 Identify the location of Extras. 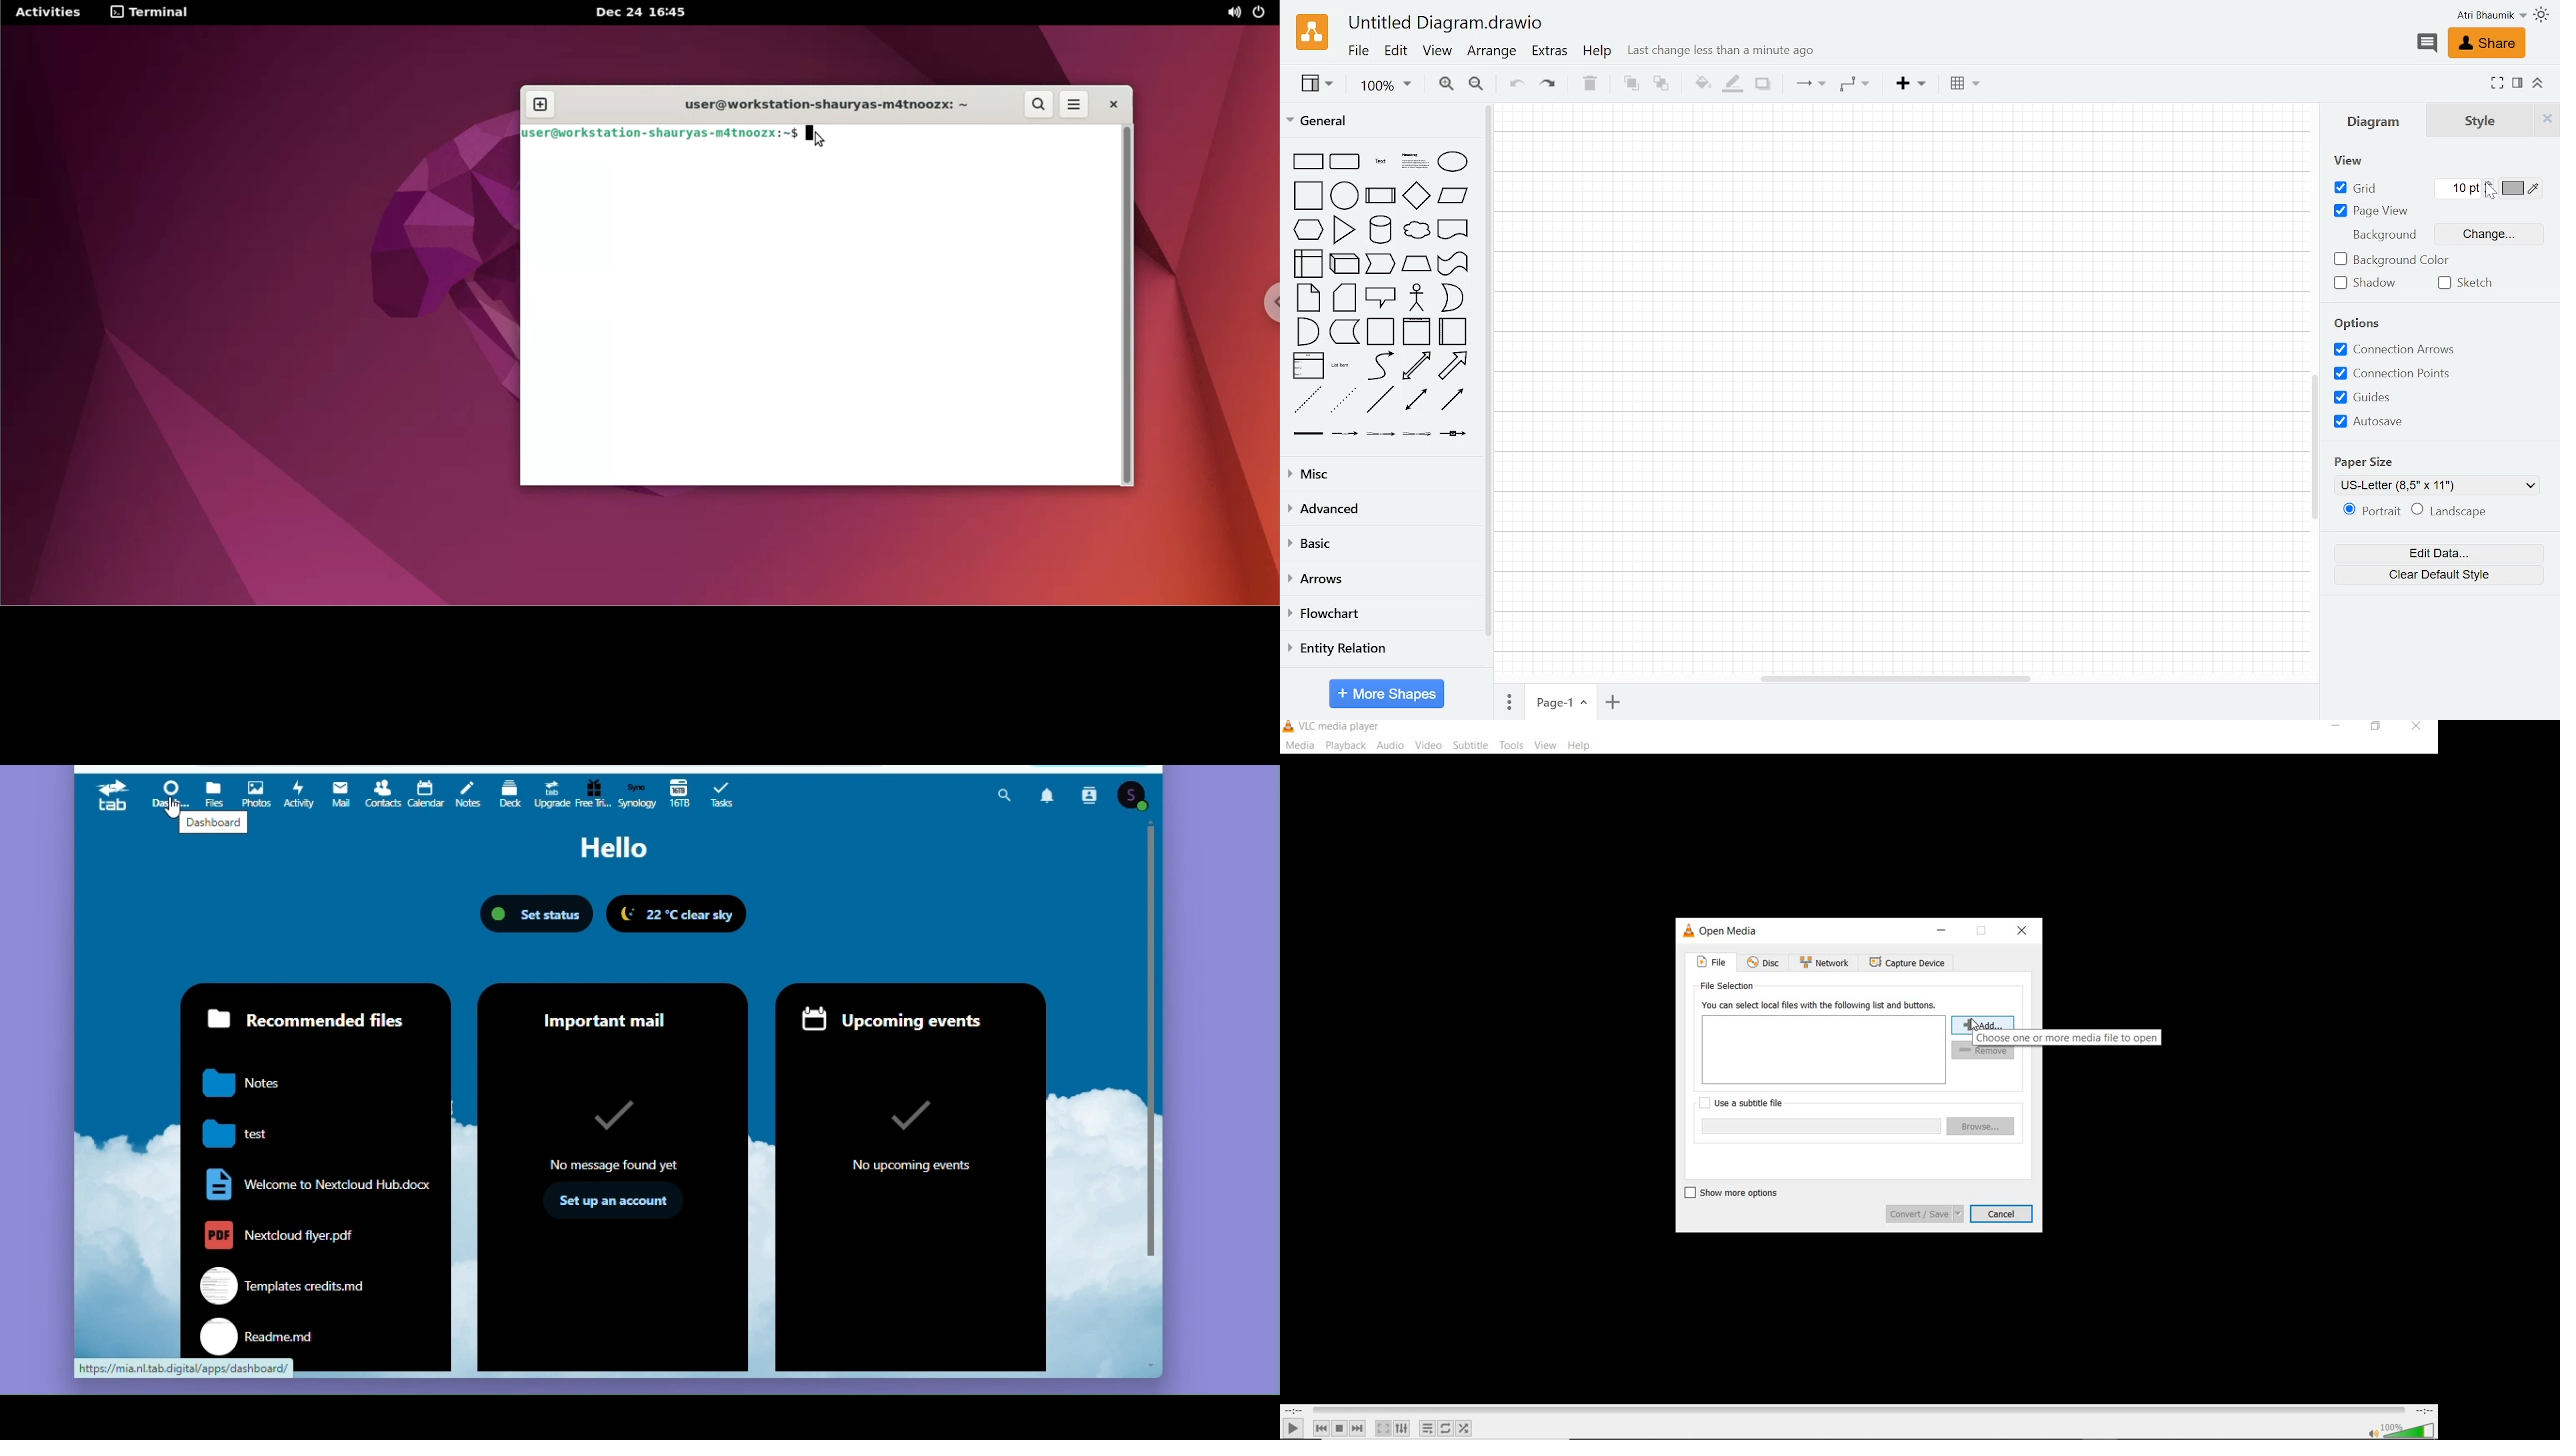
(1552, 52).